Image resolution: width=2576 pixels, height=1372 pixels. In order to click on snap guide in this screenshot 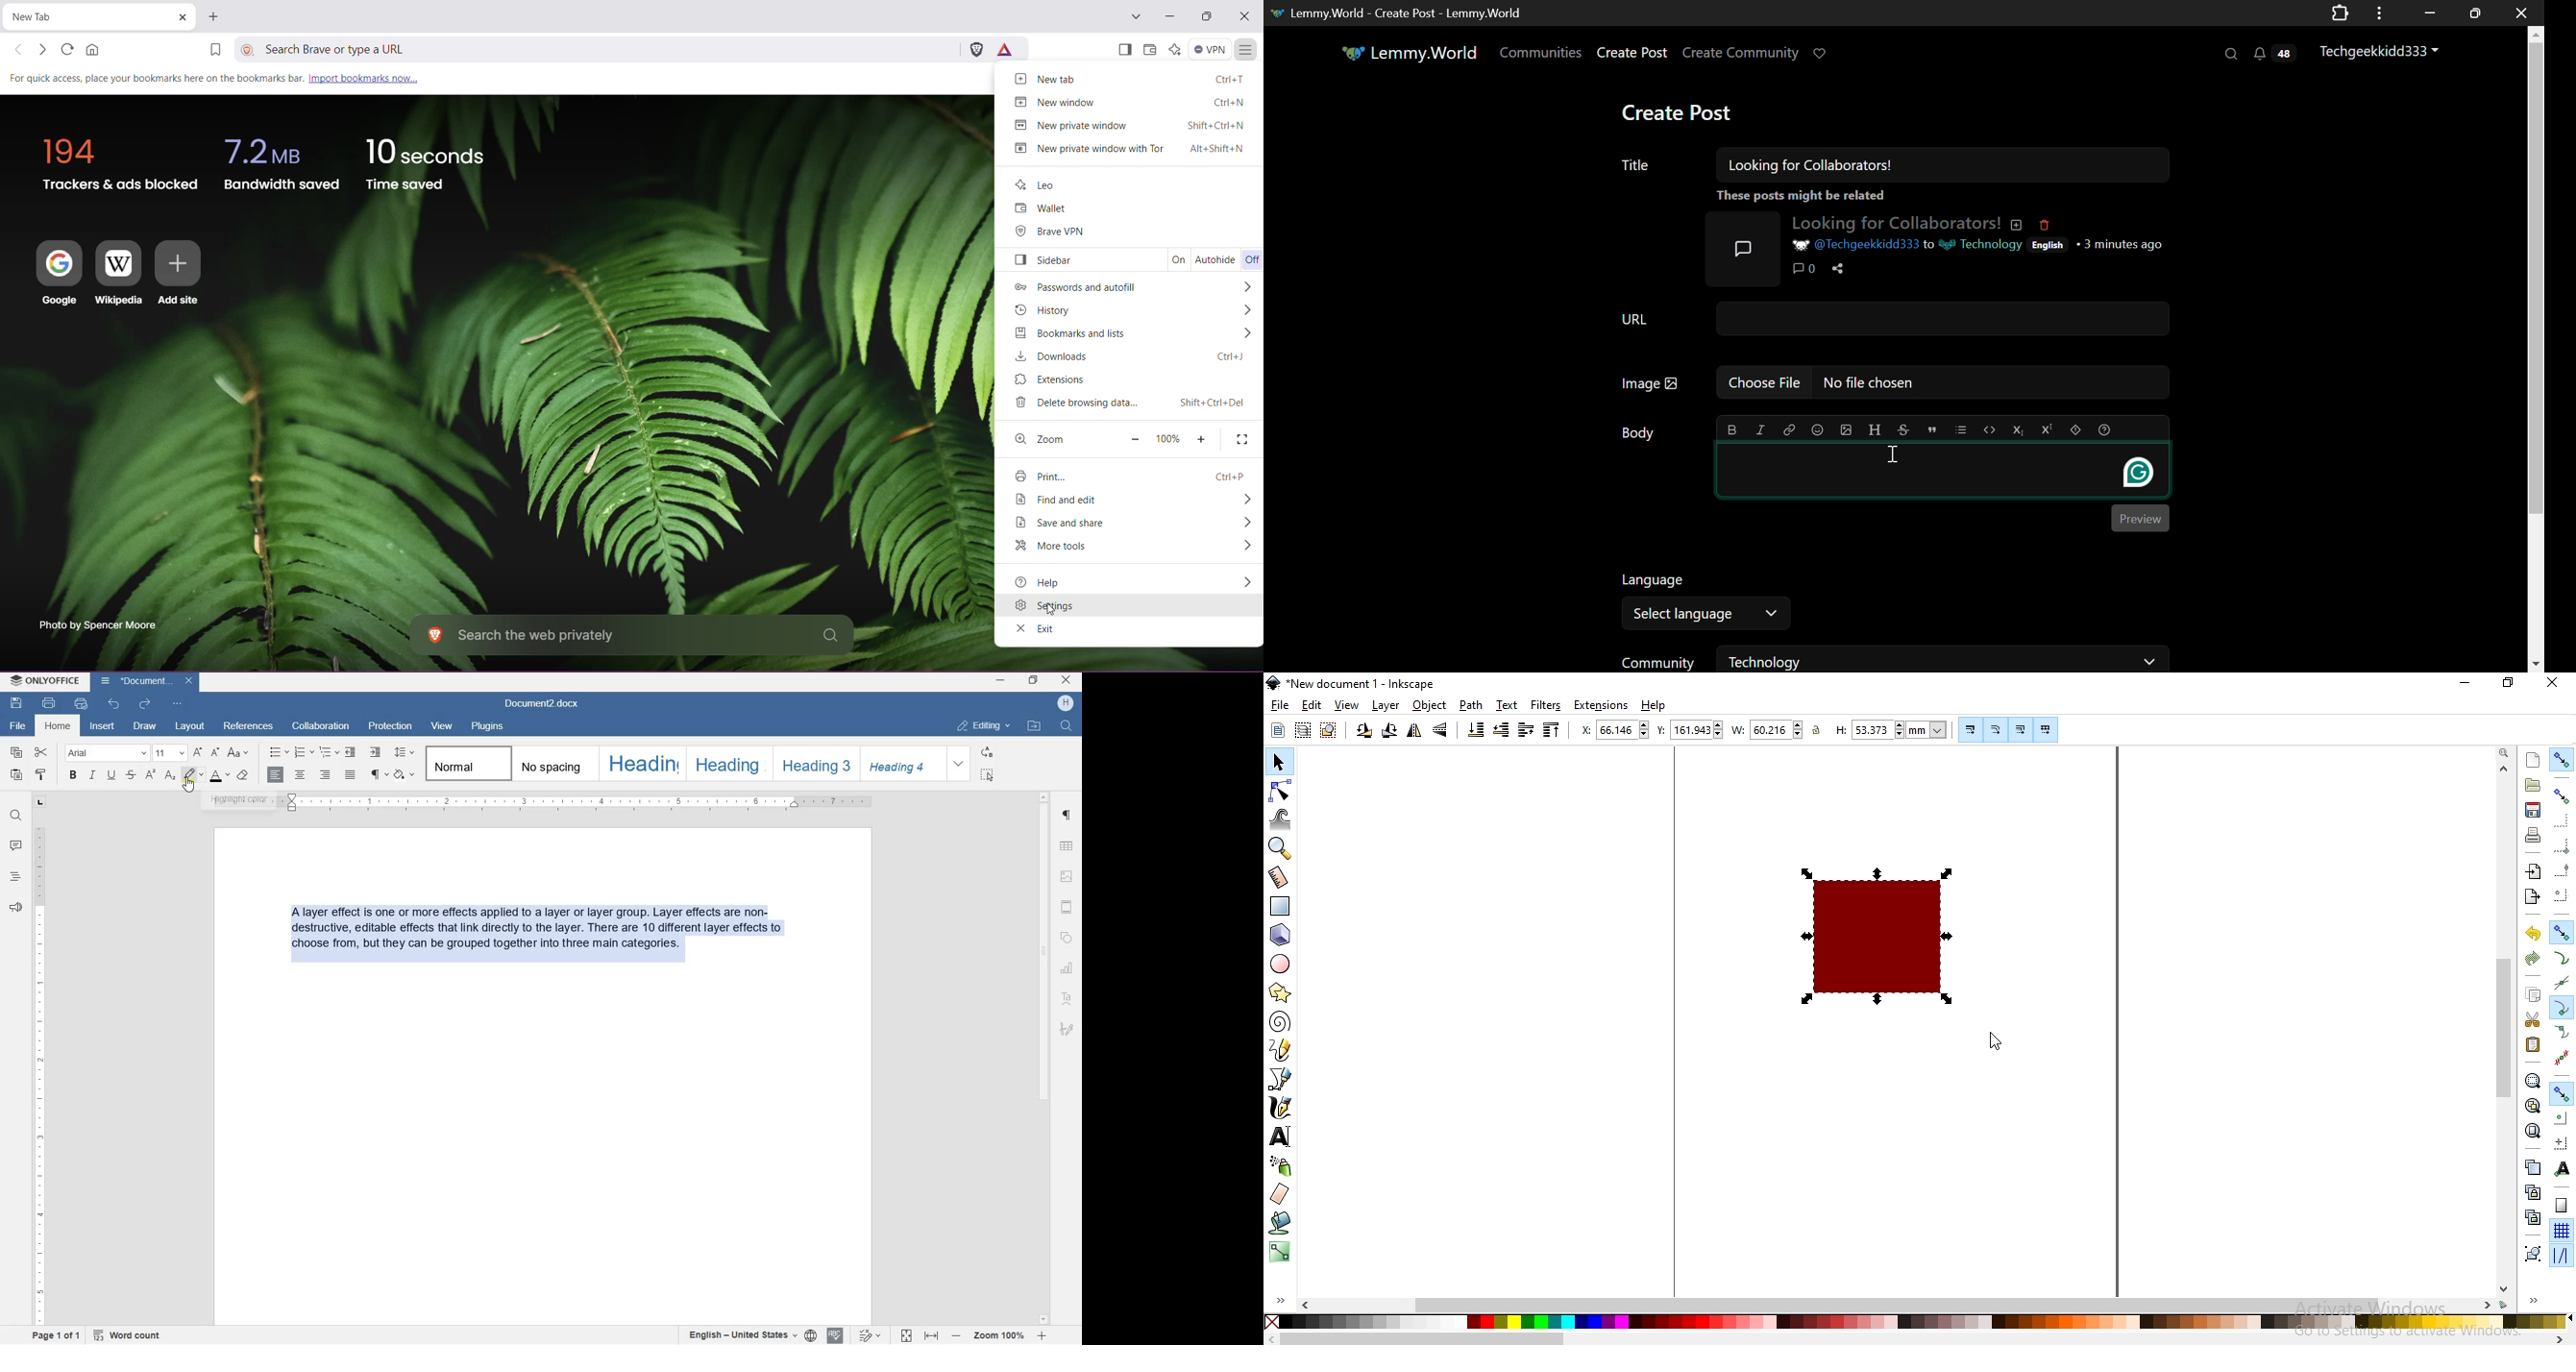, I will do `click(2562, 1256)`.